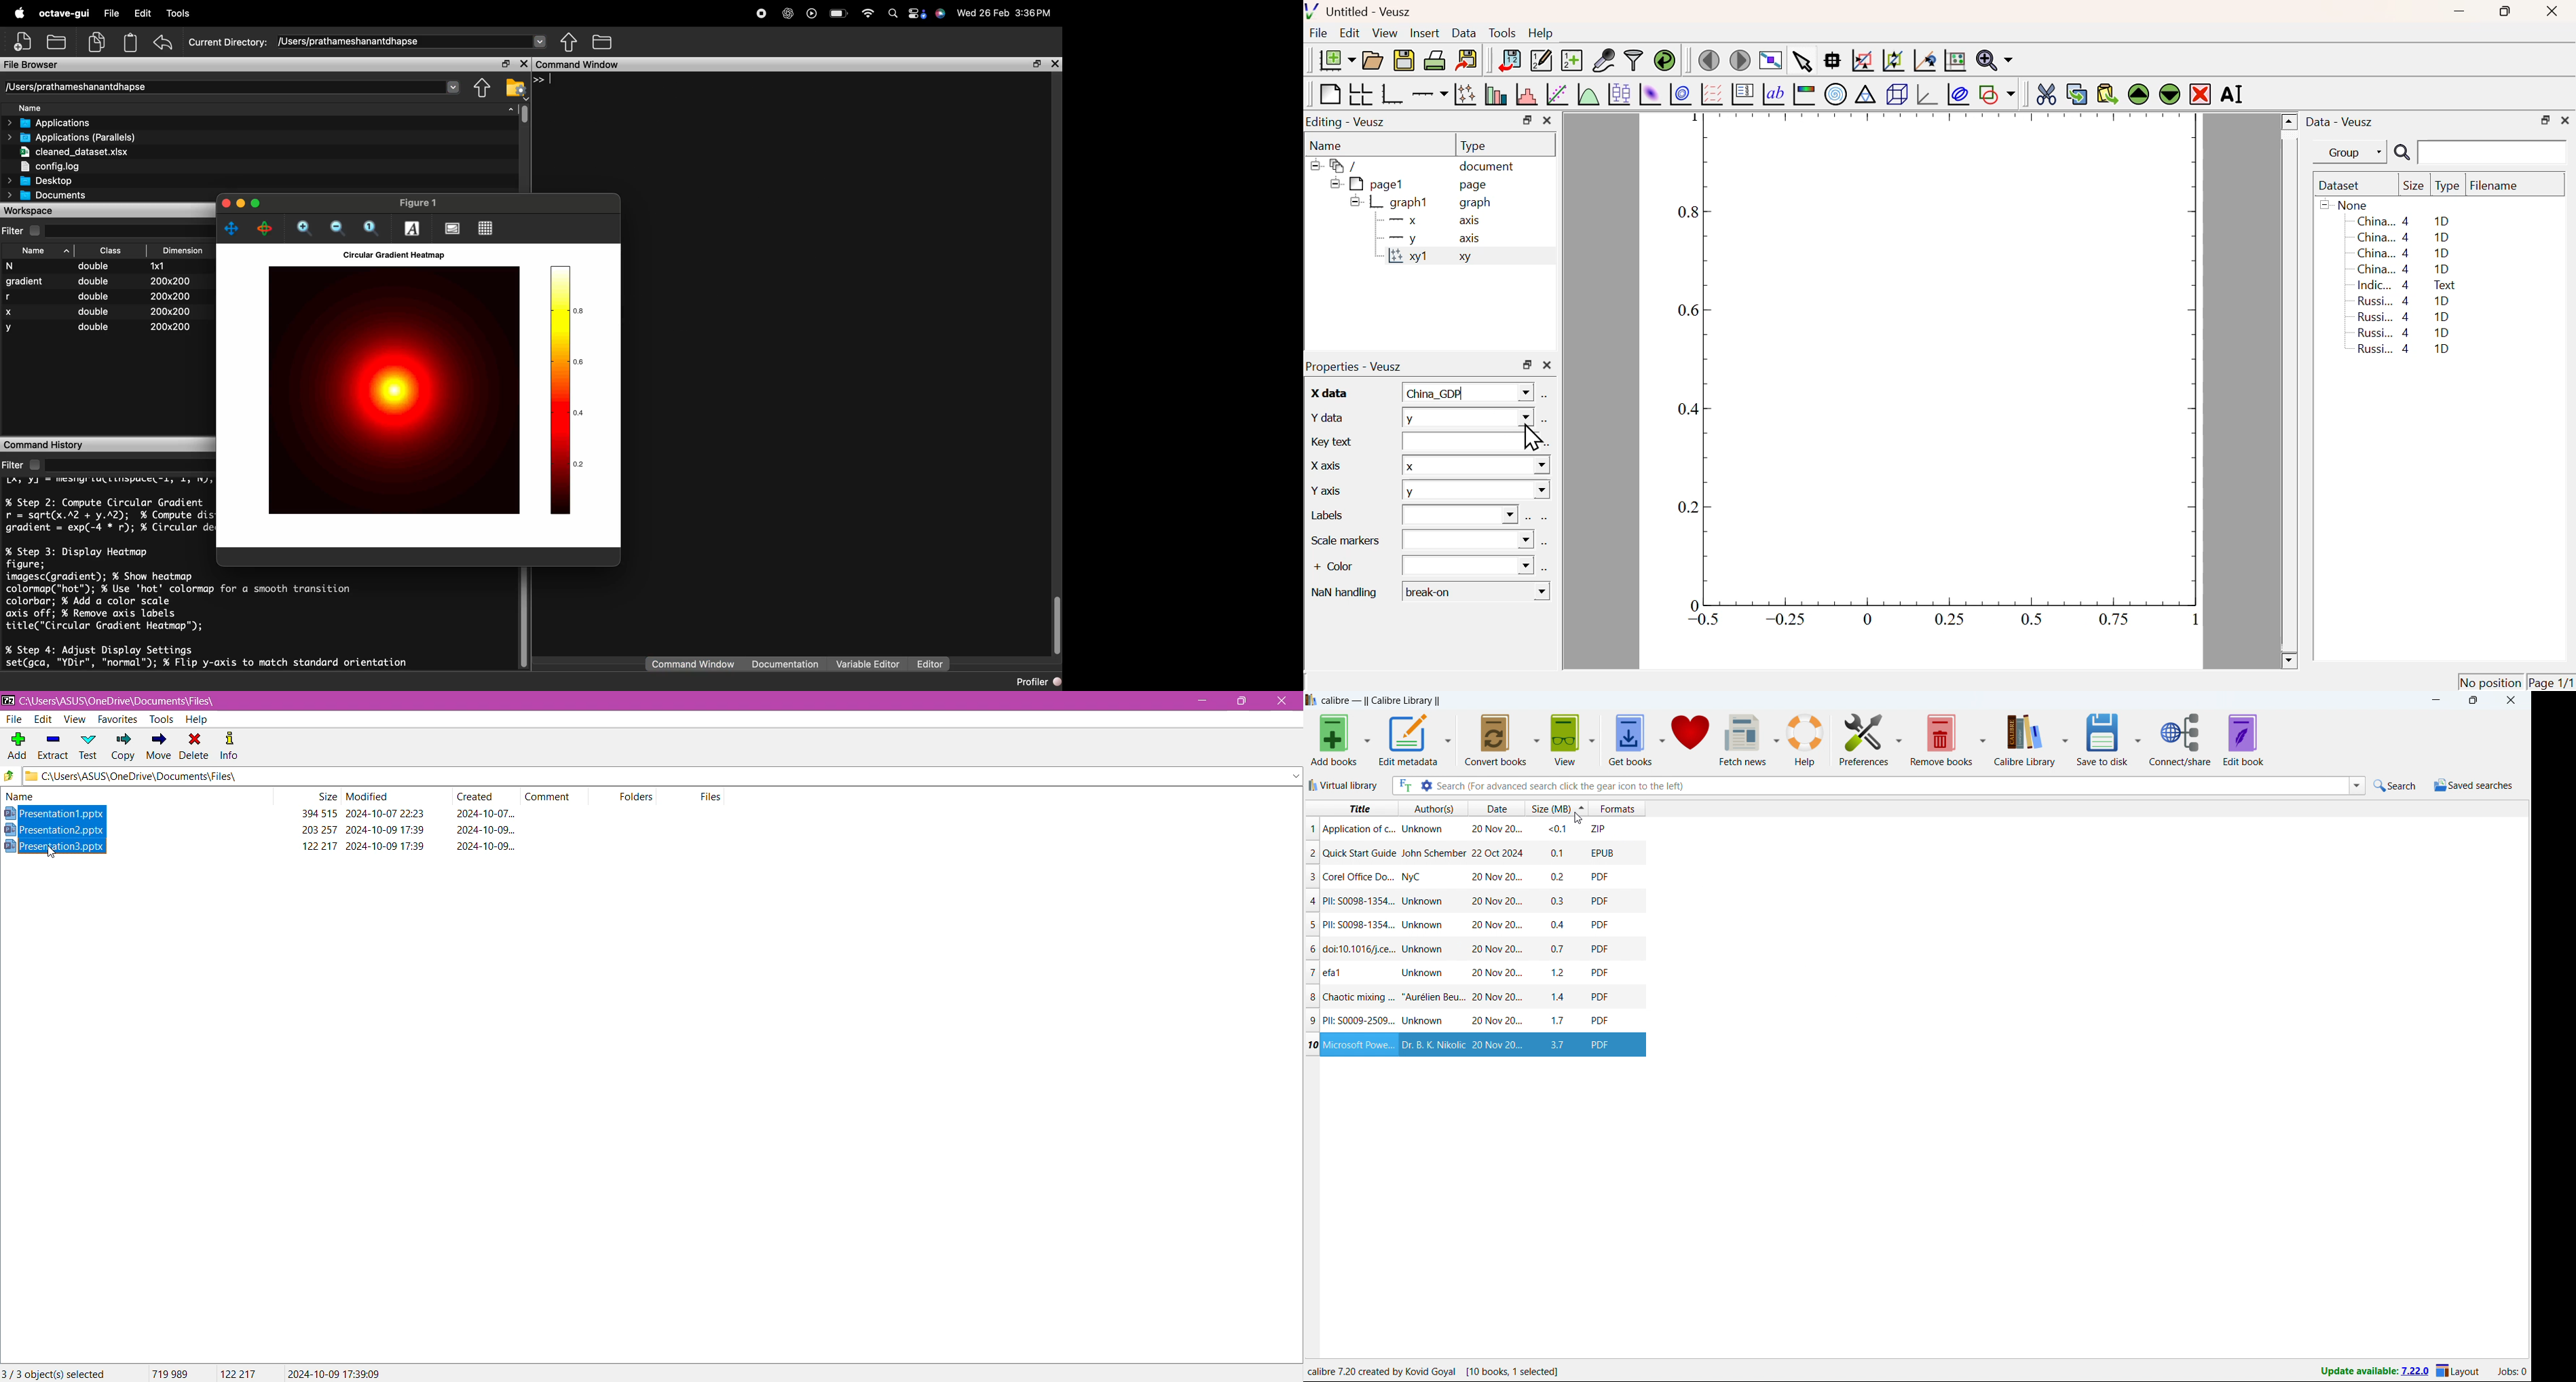 The width and height of the screenshot is (2576, 1400). I want to click on Labels, so click(1336, 517).